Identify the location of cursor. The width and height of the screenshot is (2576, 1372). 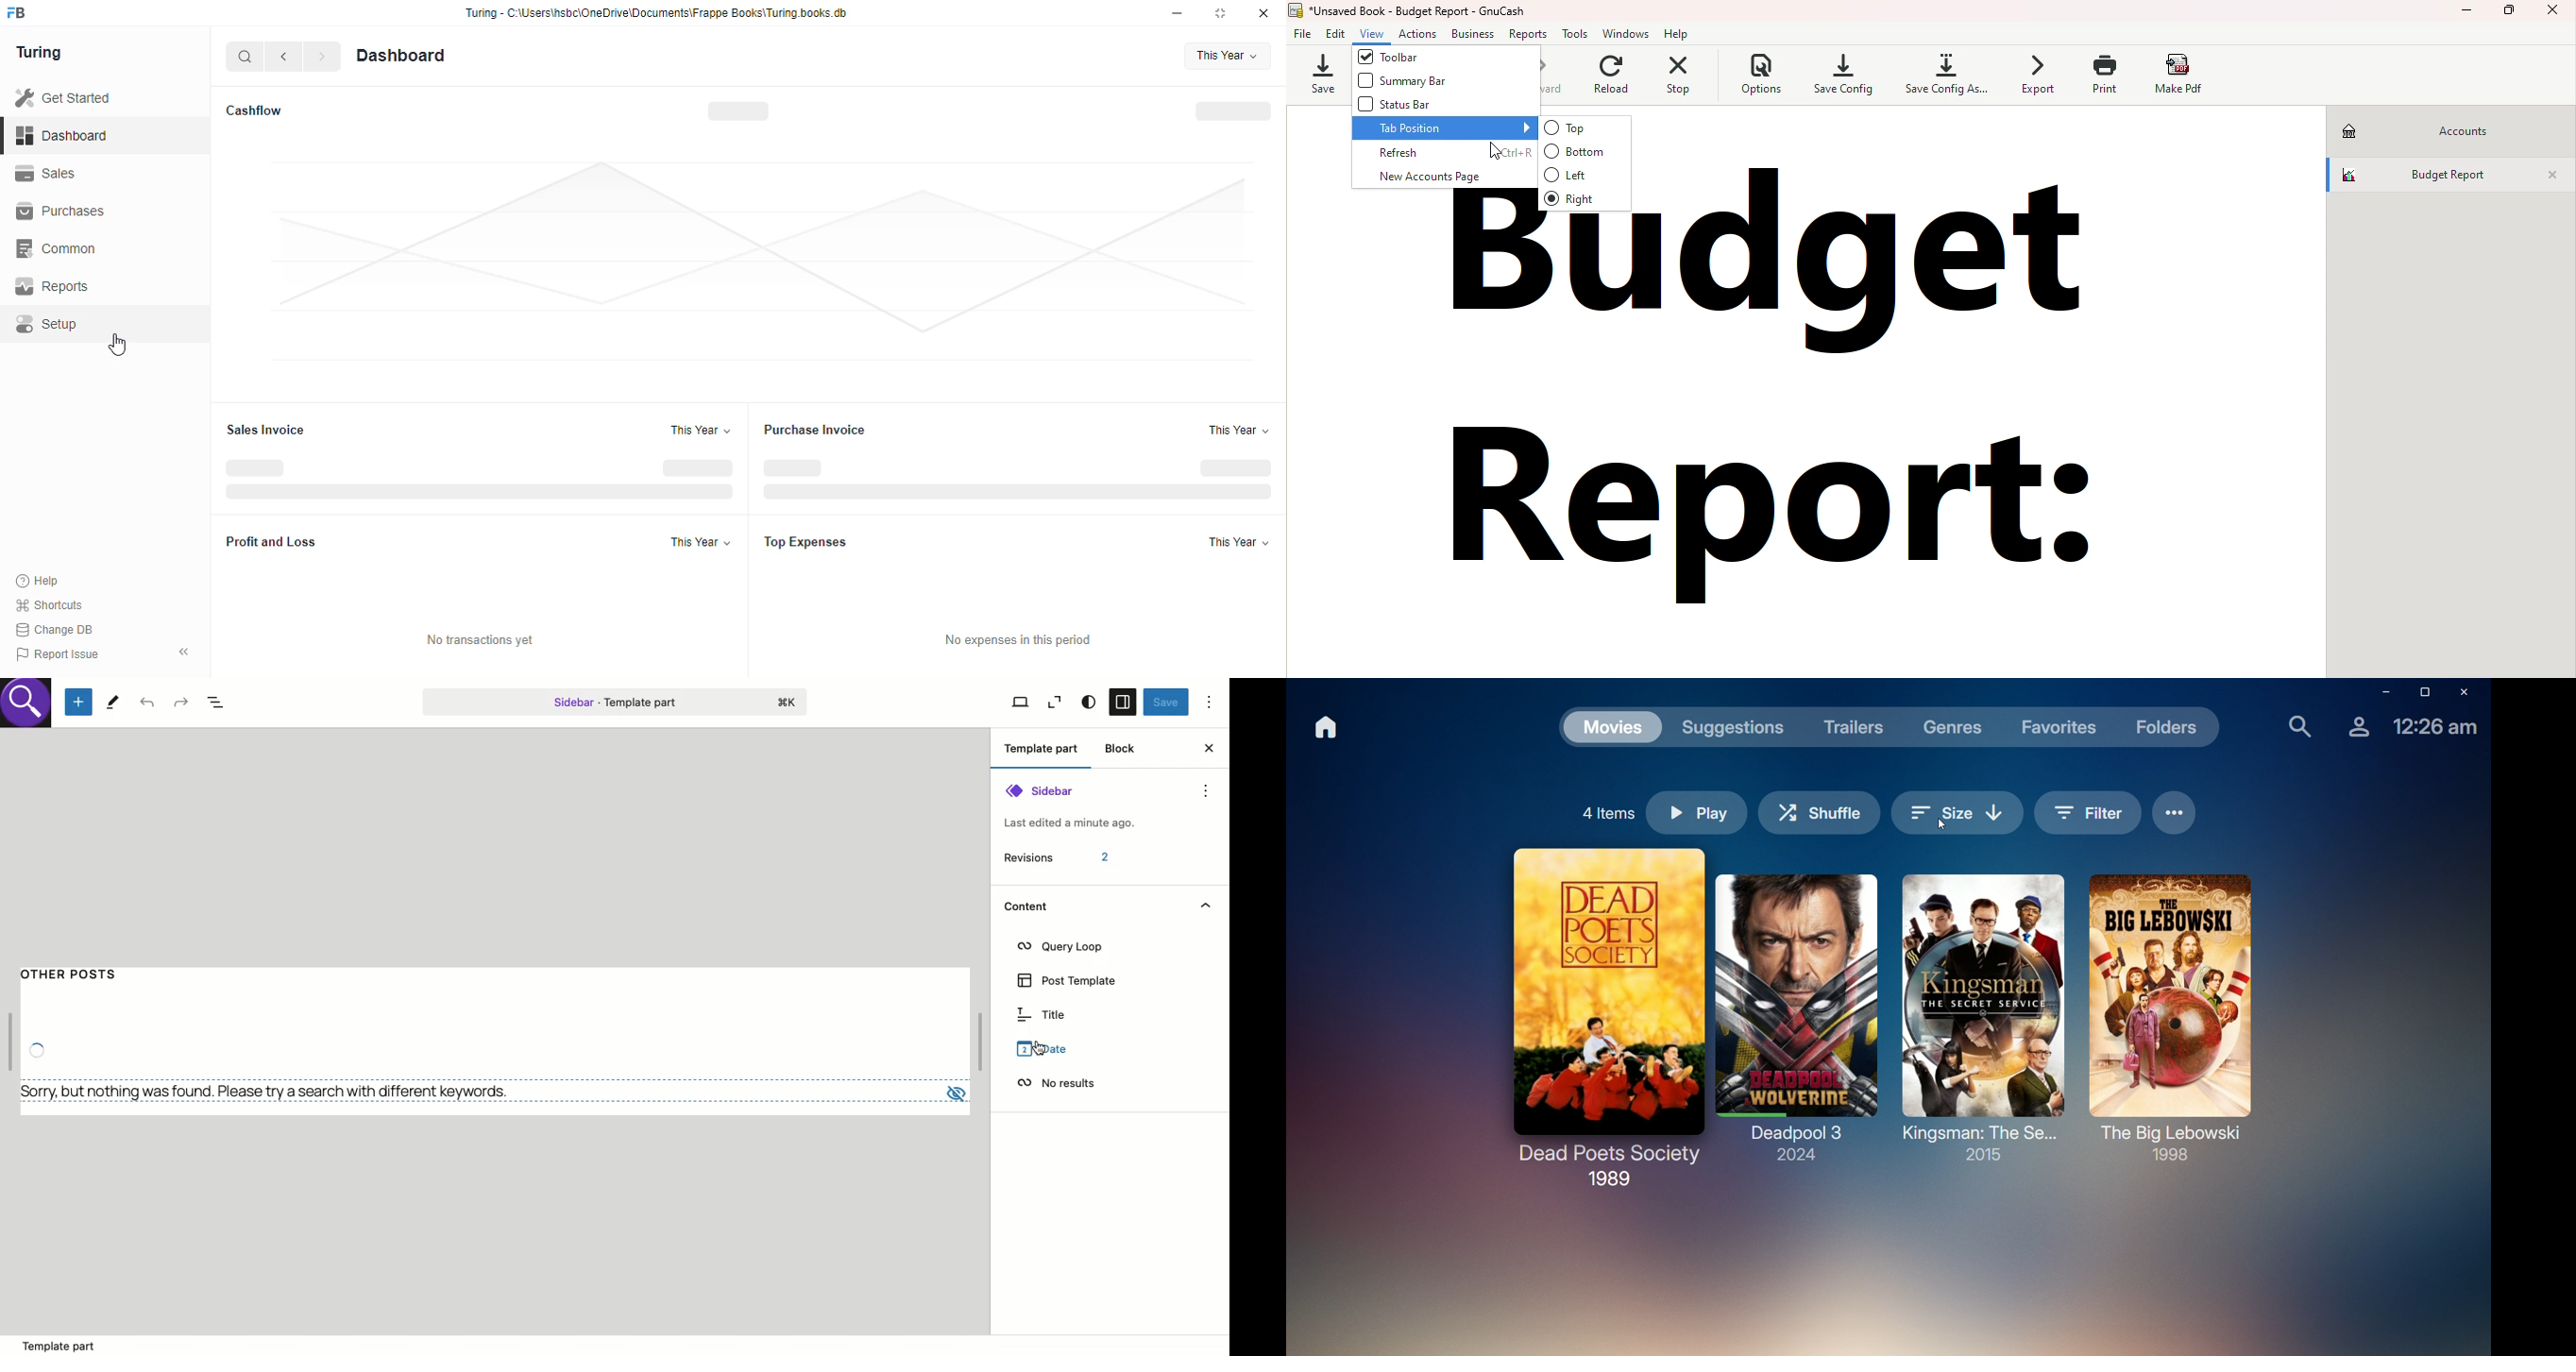
(1041, 1048).